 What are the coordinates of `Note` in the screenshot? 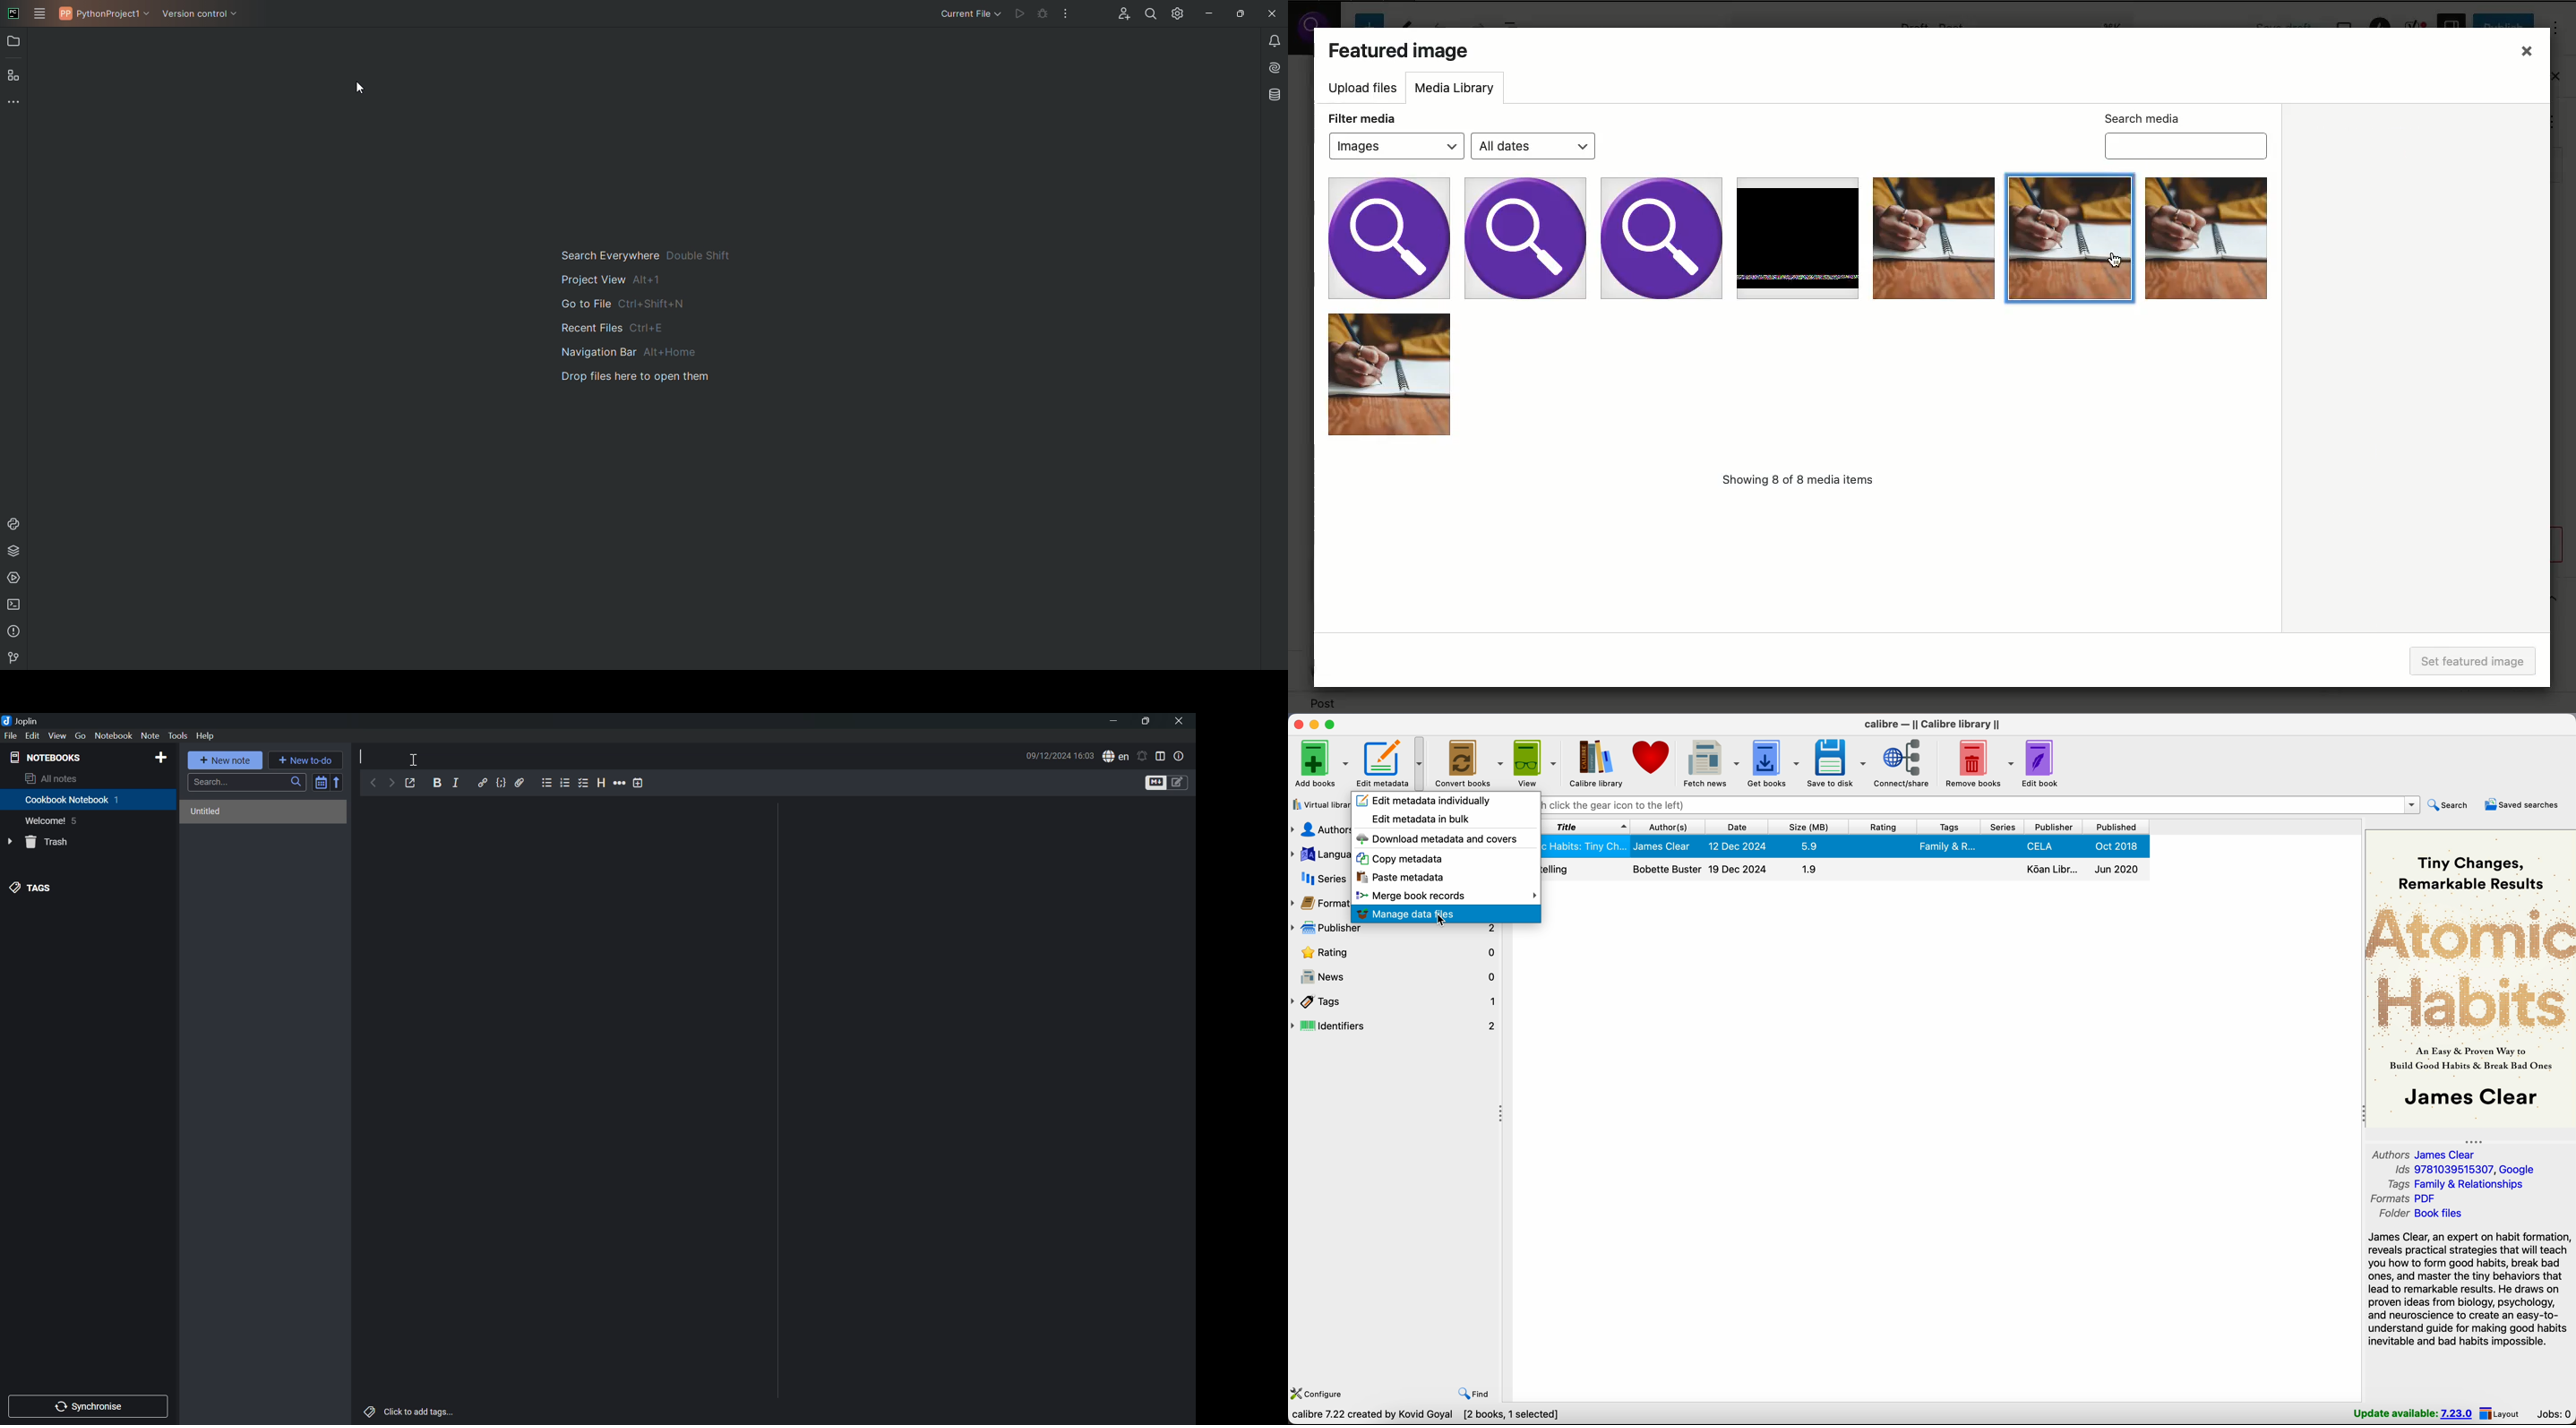 It's located at (150, 735).